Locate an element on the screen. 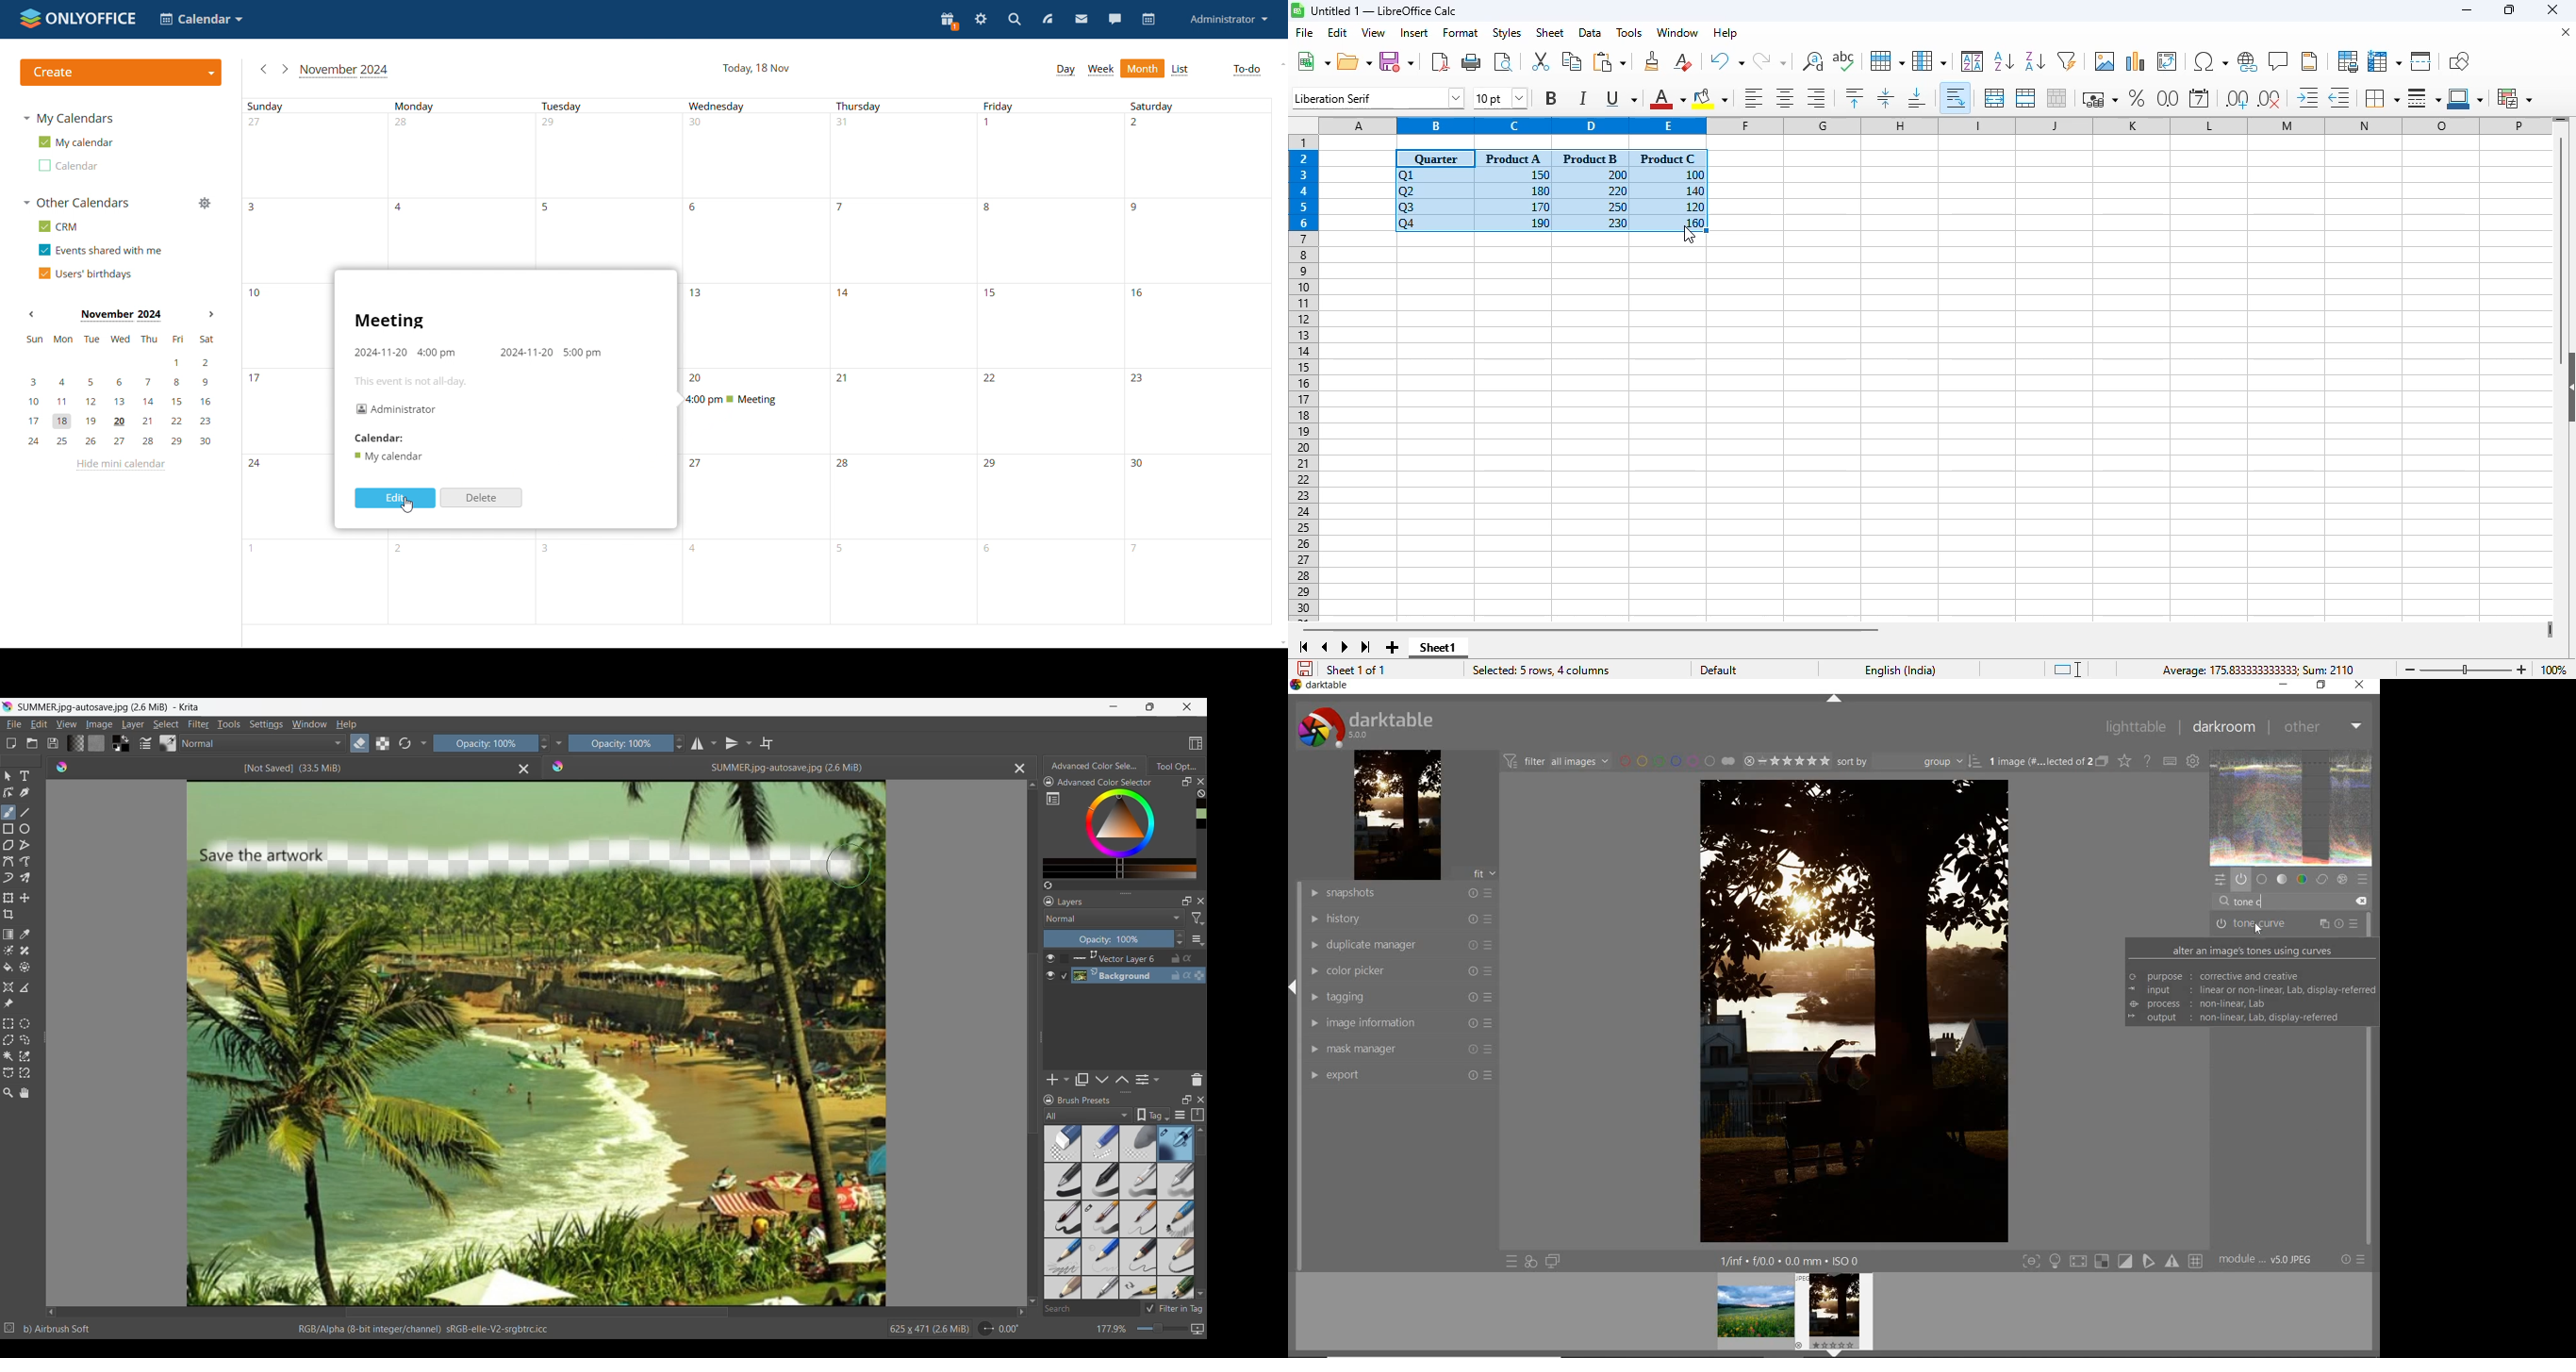  Preserve alpha is located at coordinates (383, 743).